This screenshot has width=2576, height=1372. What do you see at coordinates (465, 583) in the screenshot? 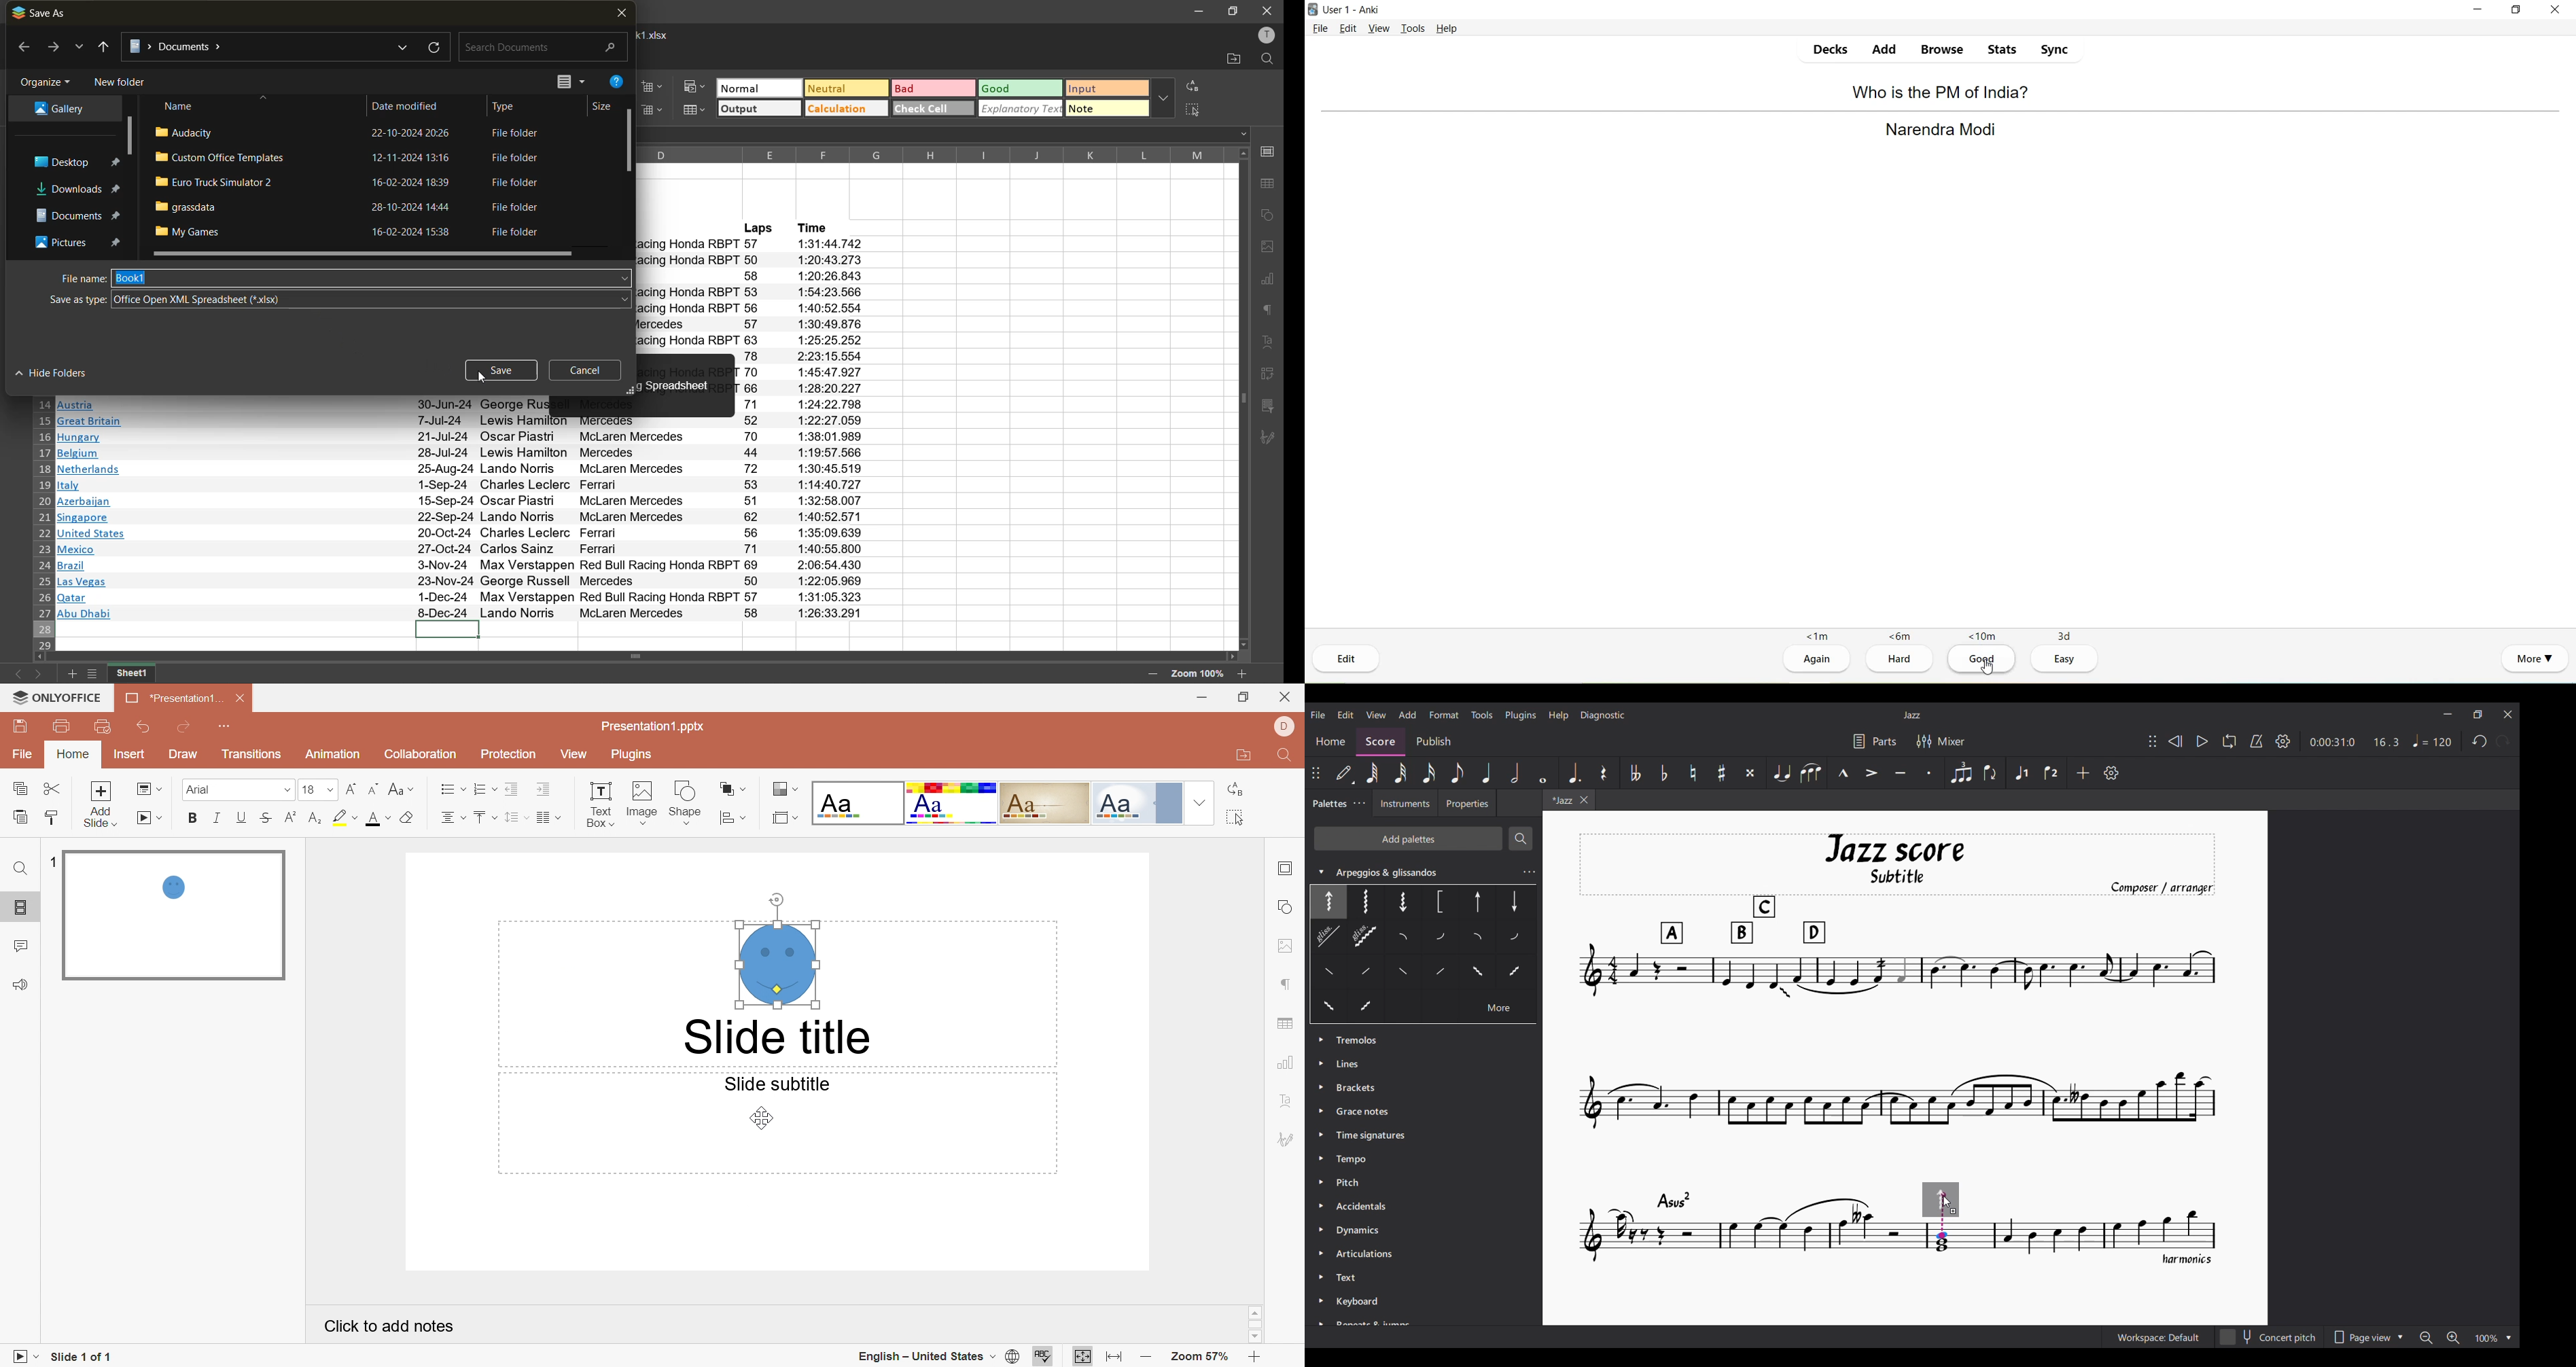
I see `Las Vegas 23-Nov-24 George Russell Mercedes 50 1:22:05.969` at bounding box center [465, 583].